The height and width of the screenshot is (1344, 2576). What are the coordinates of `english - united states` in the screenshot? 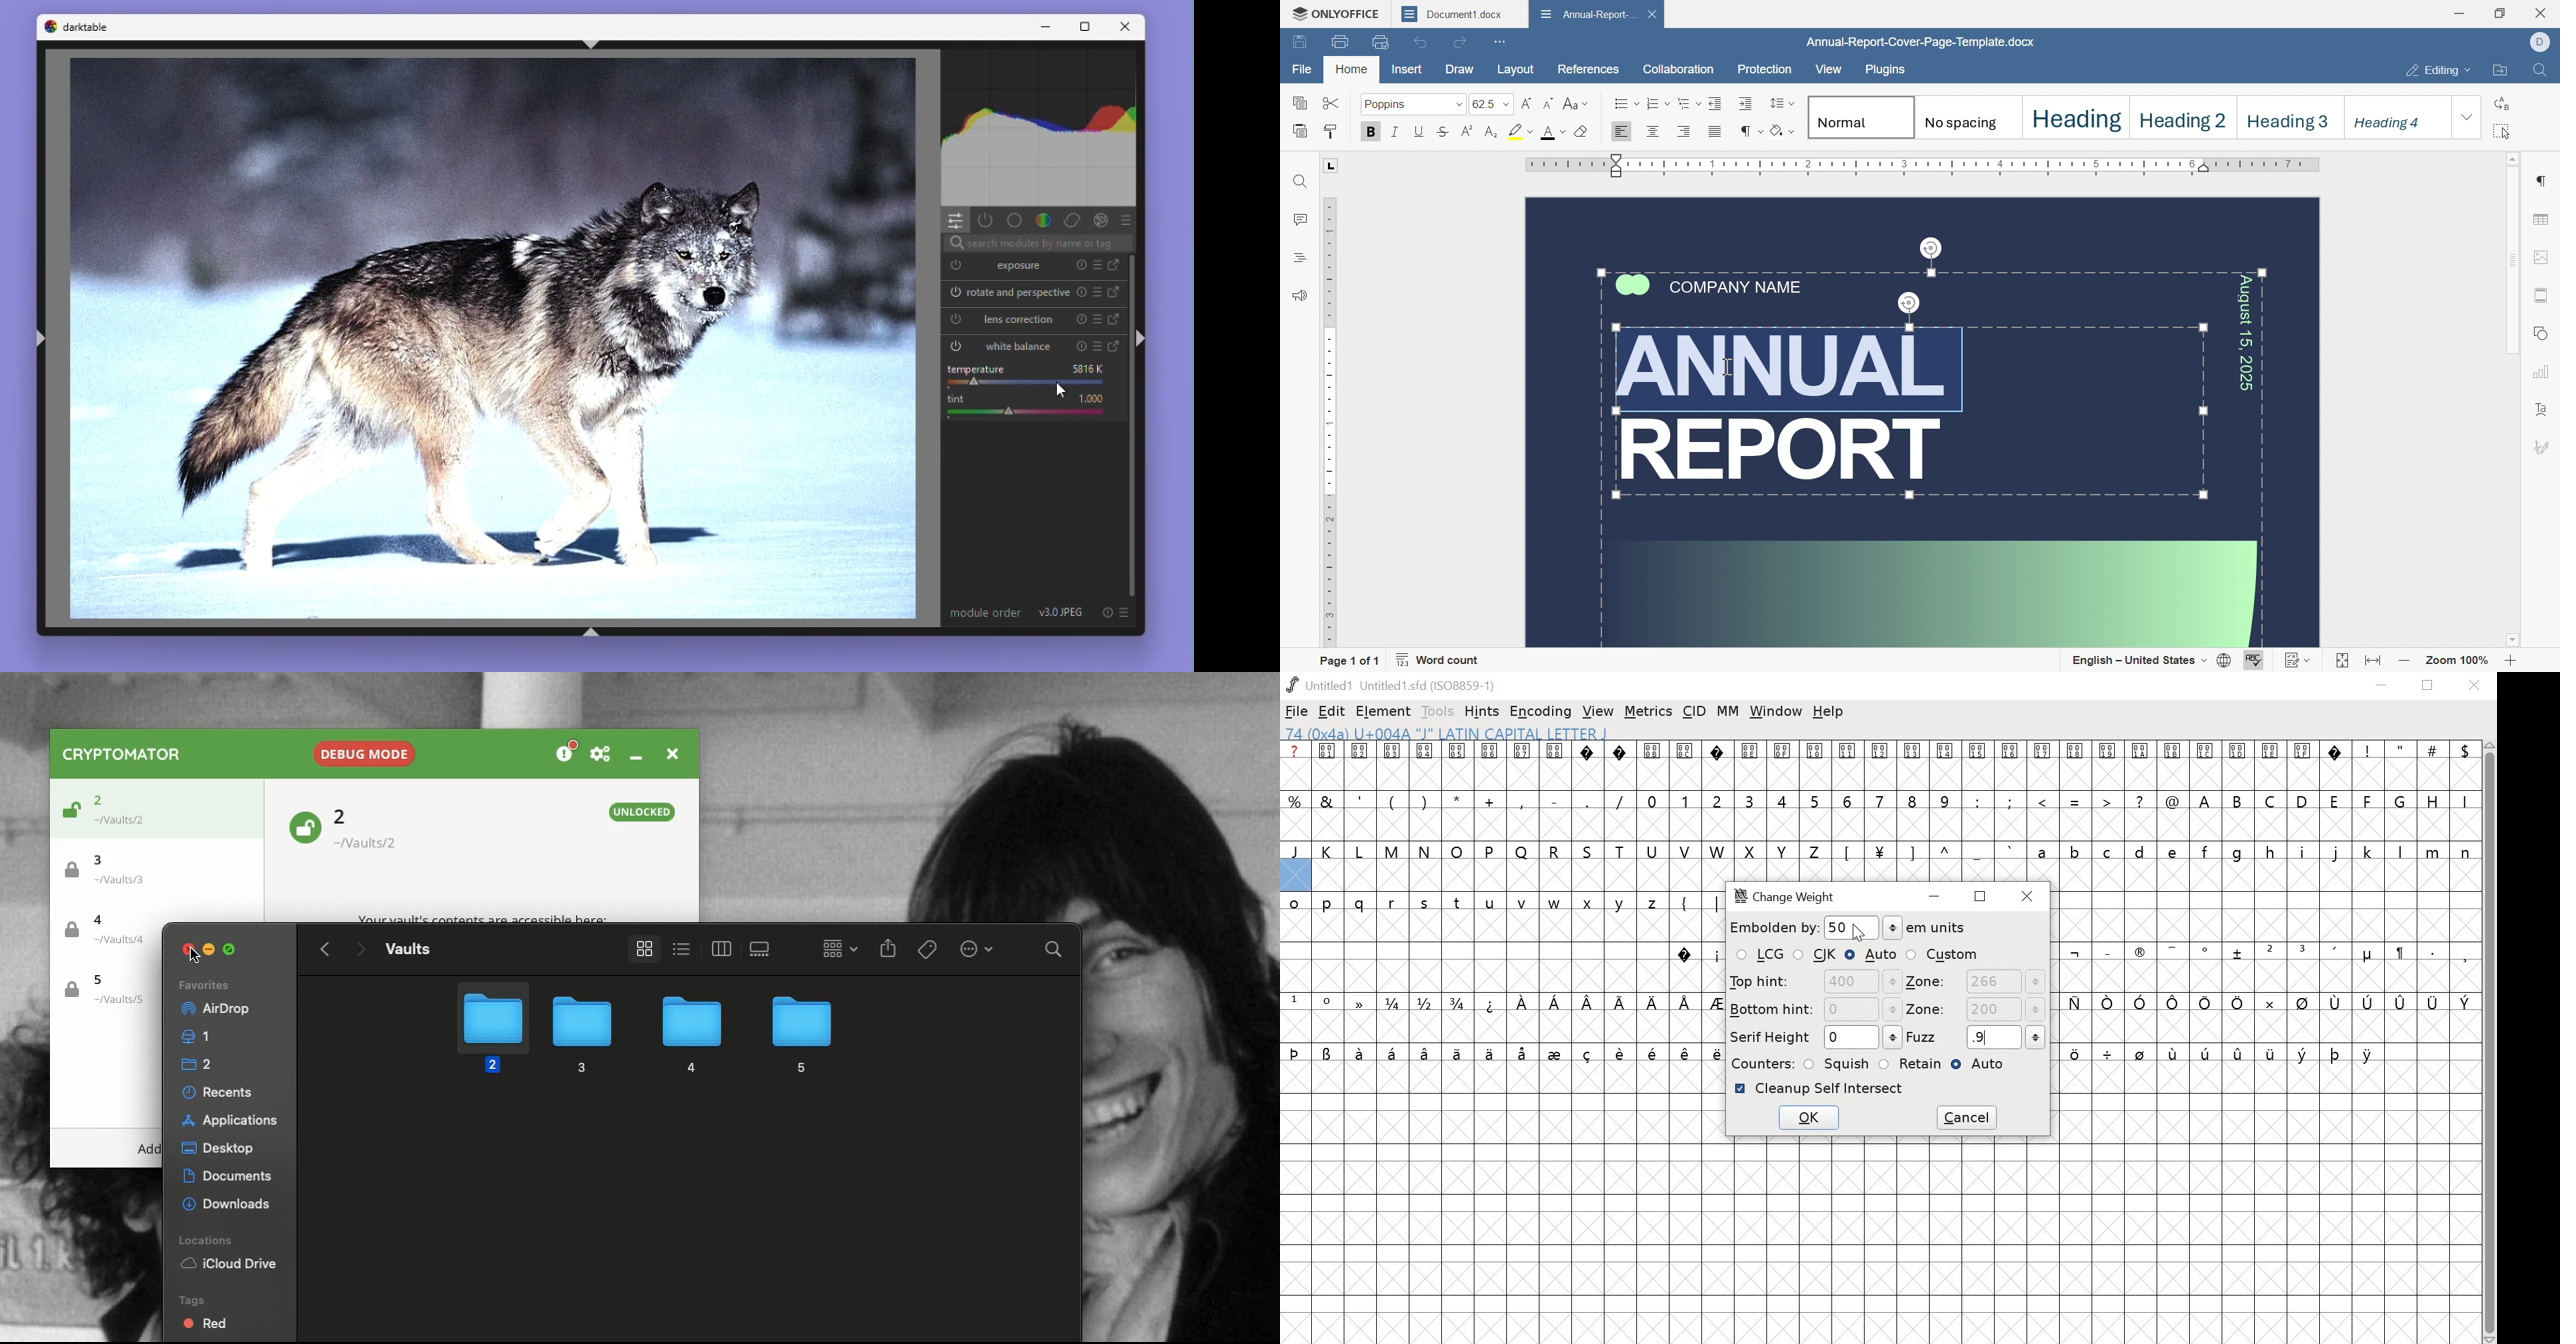 It's located at (2139, 661).